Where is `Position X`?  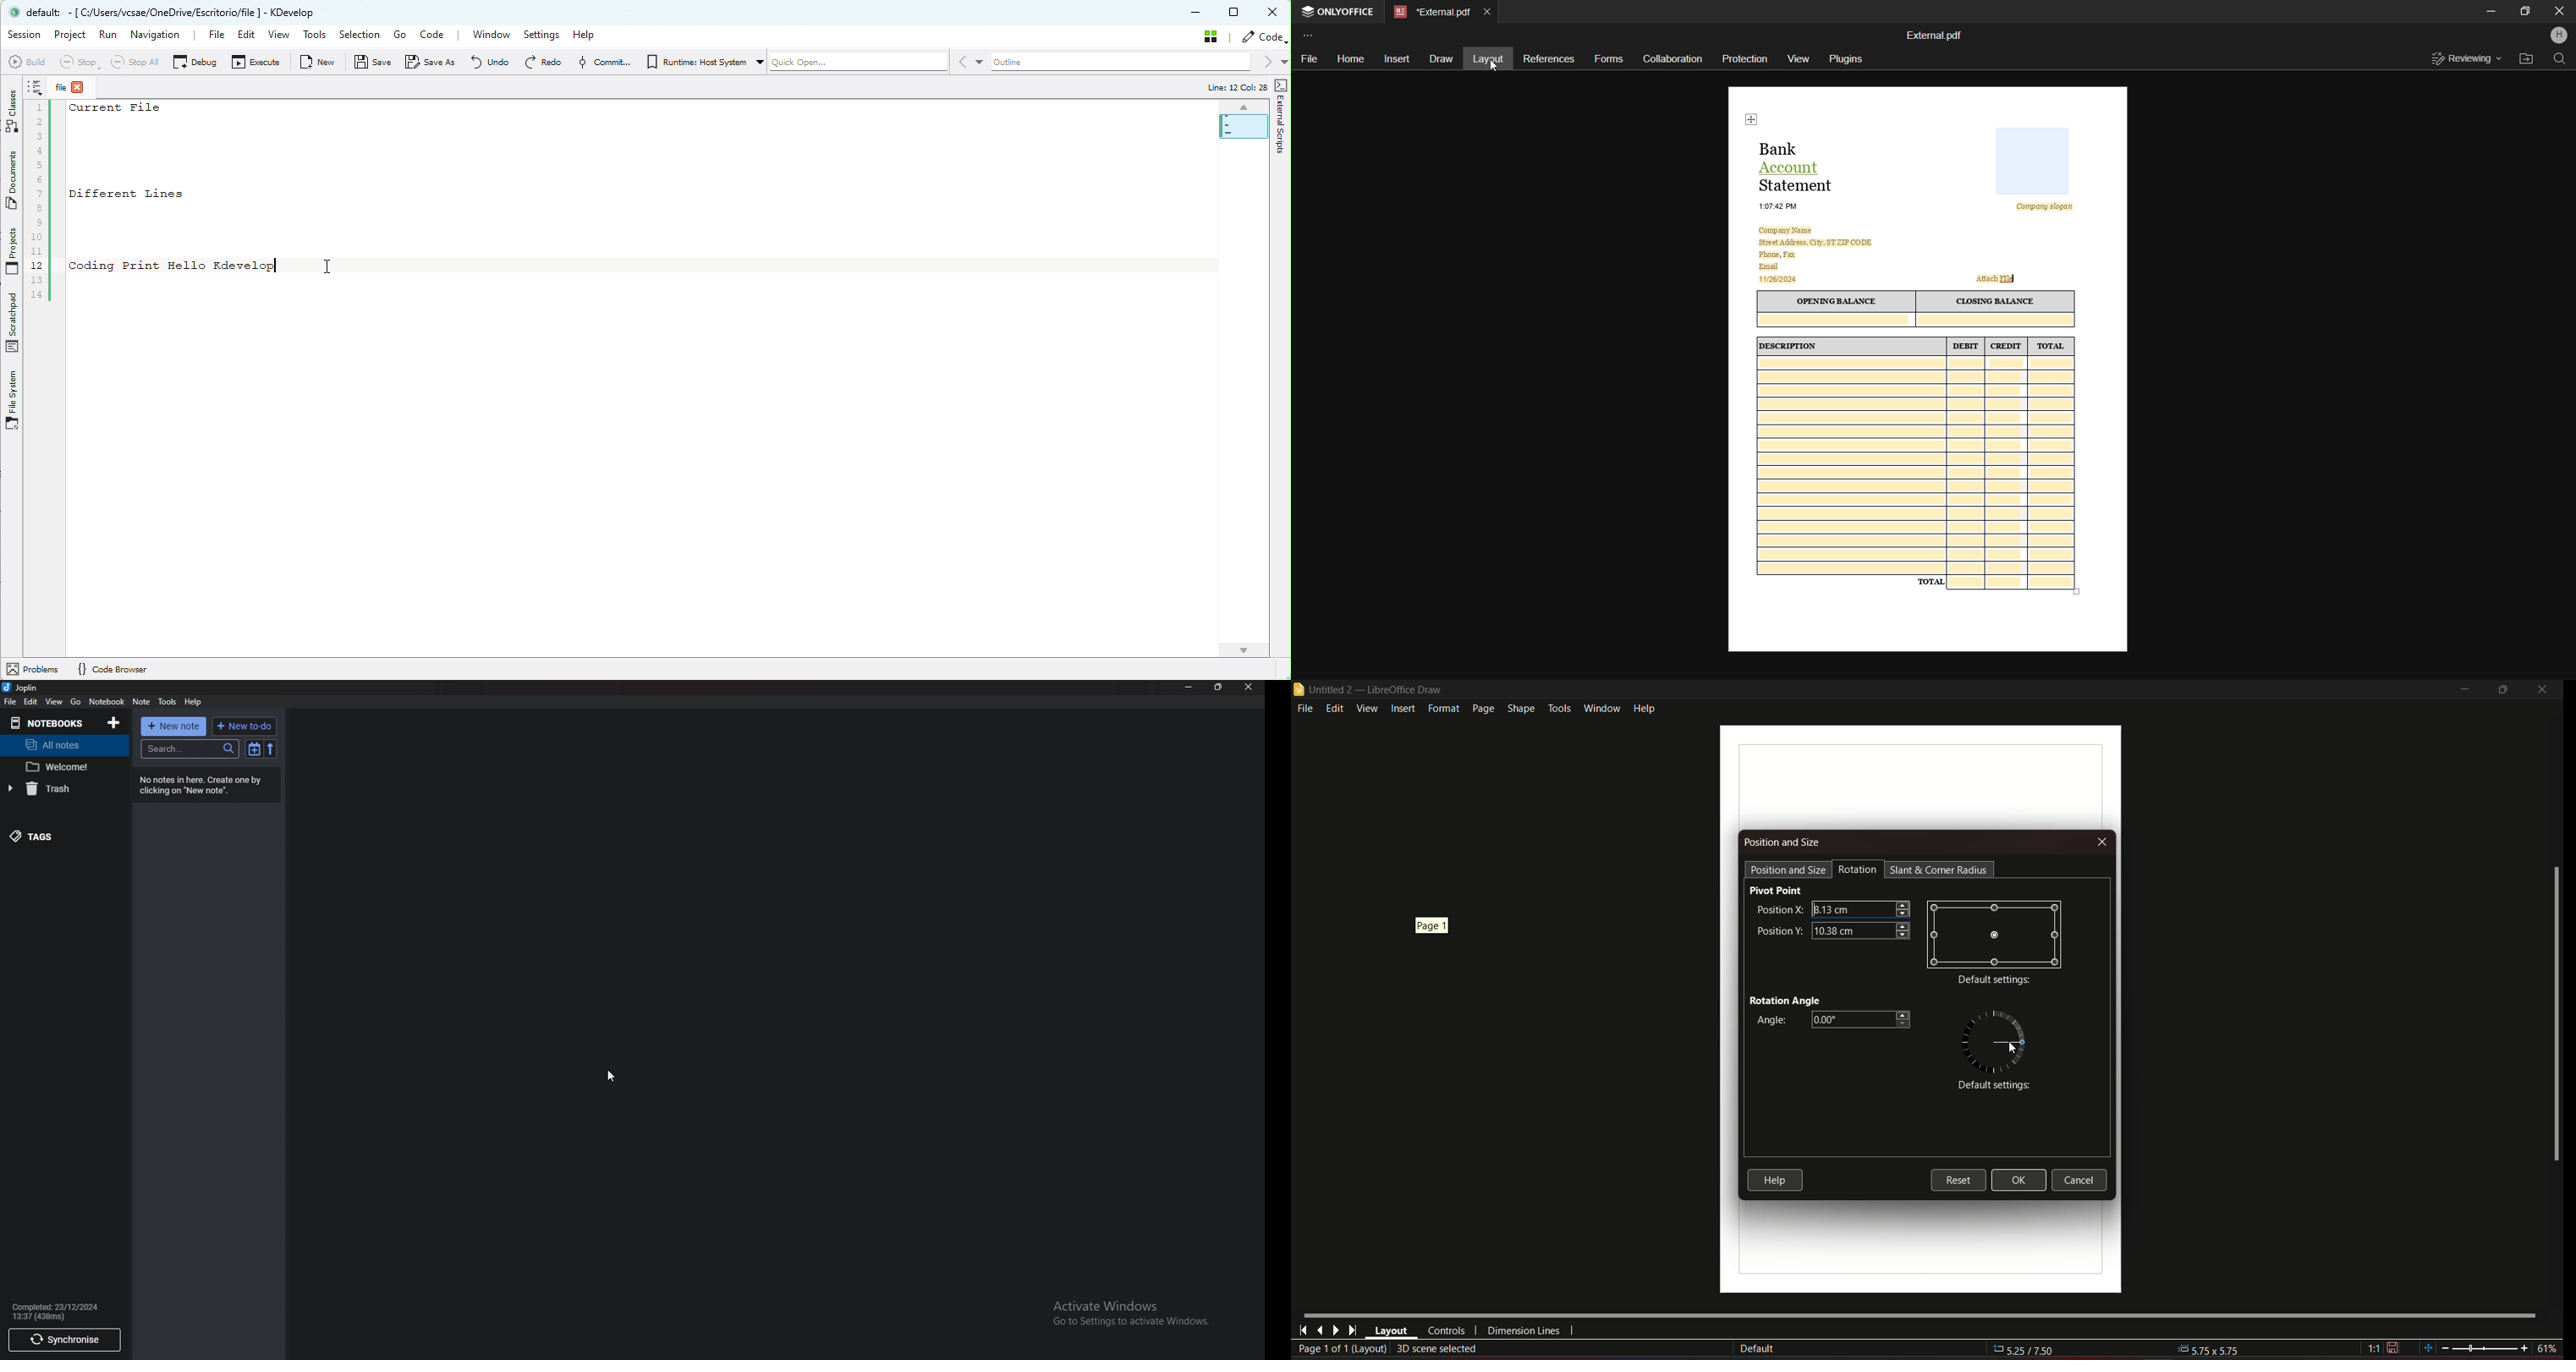 Position X is located at coordinates (1778, 909).